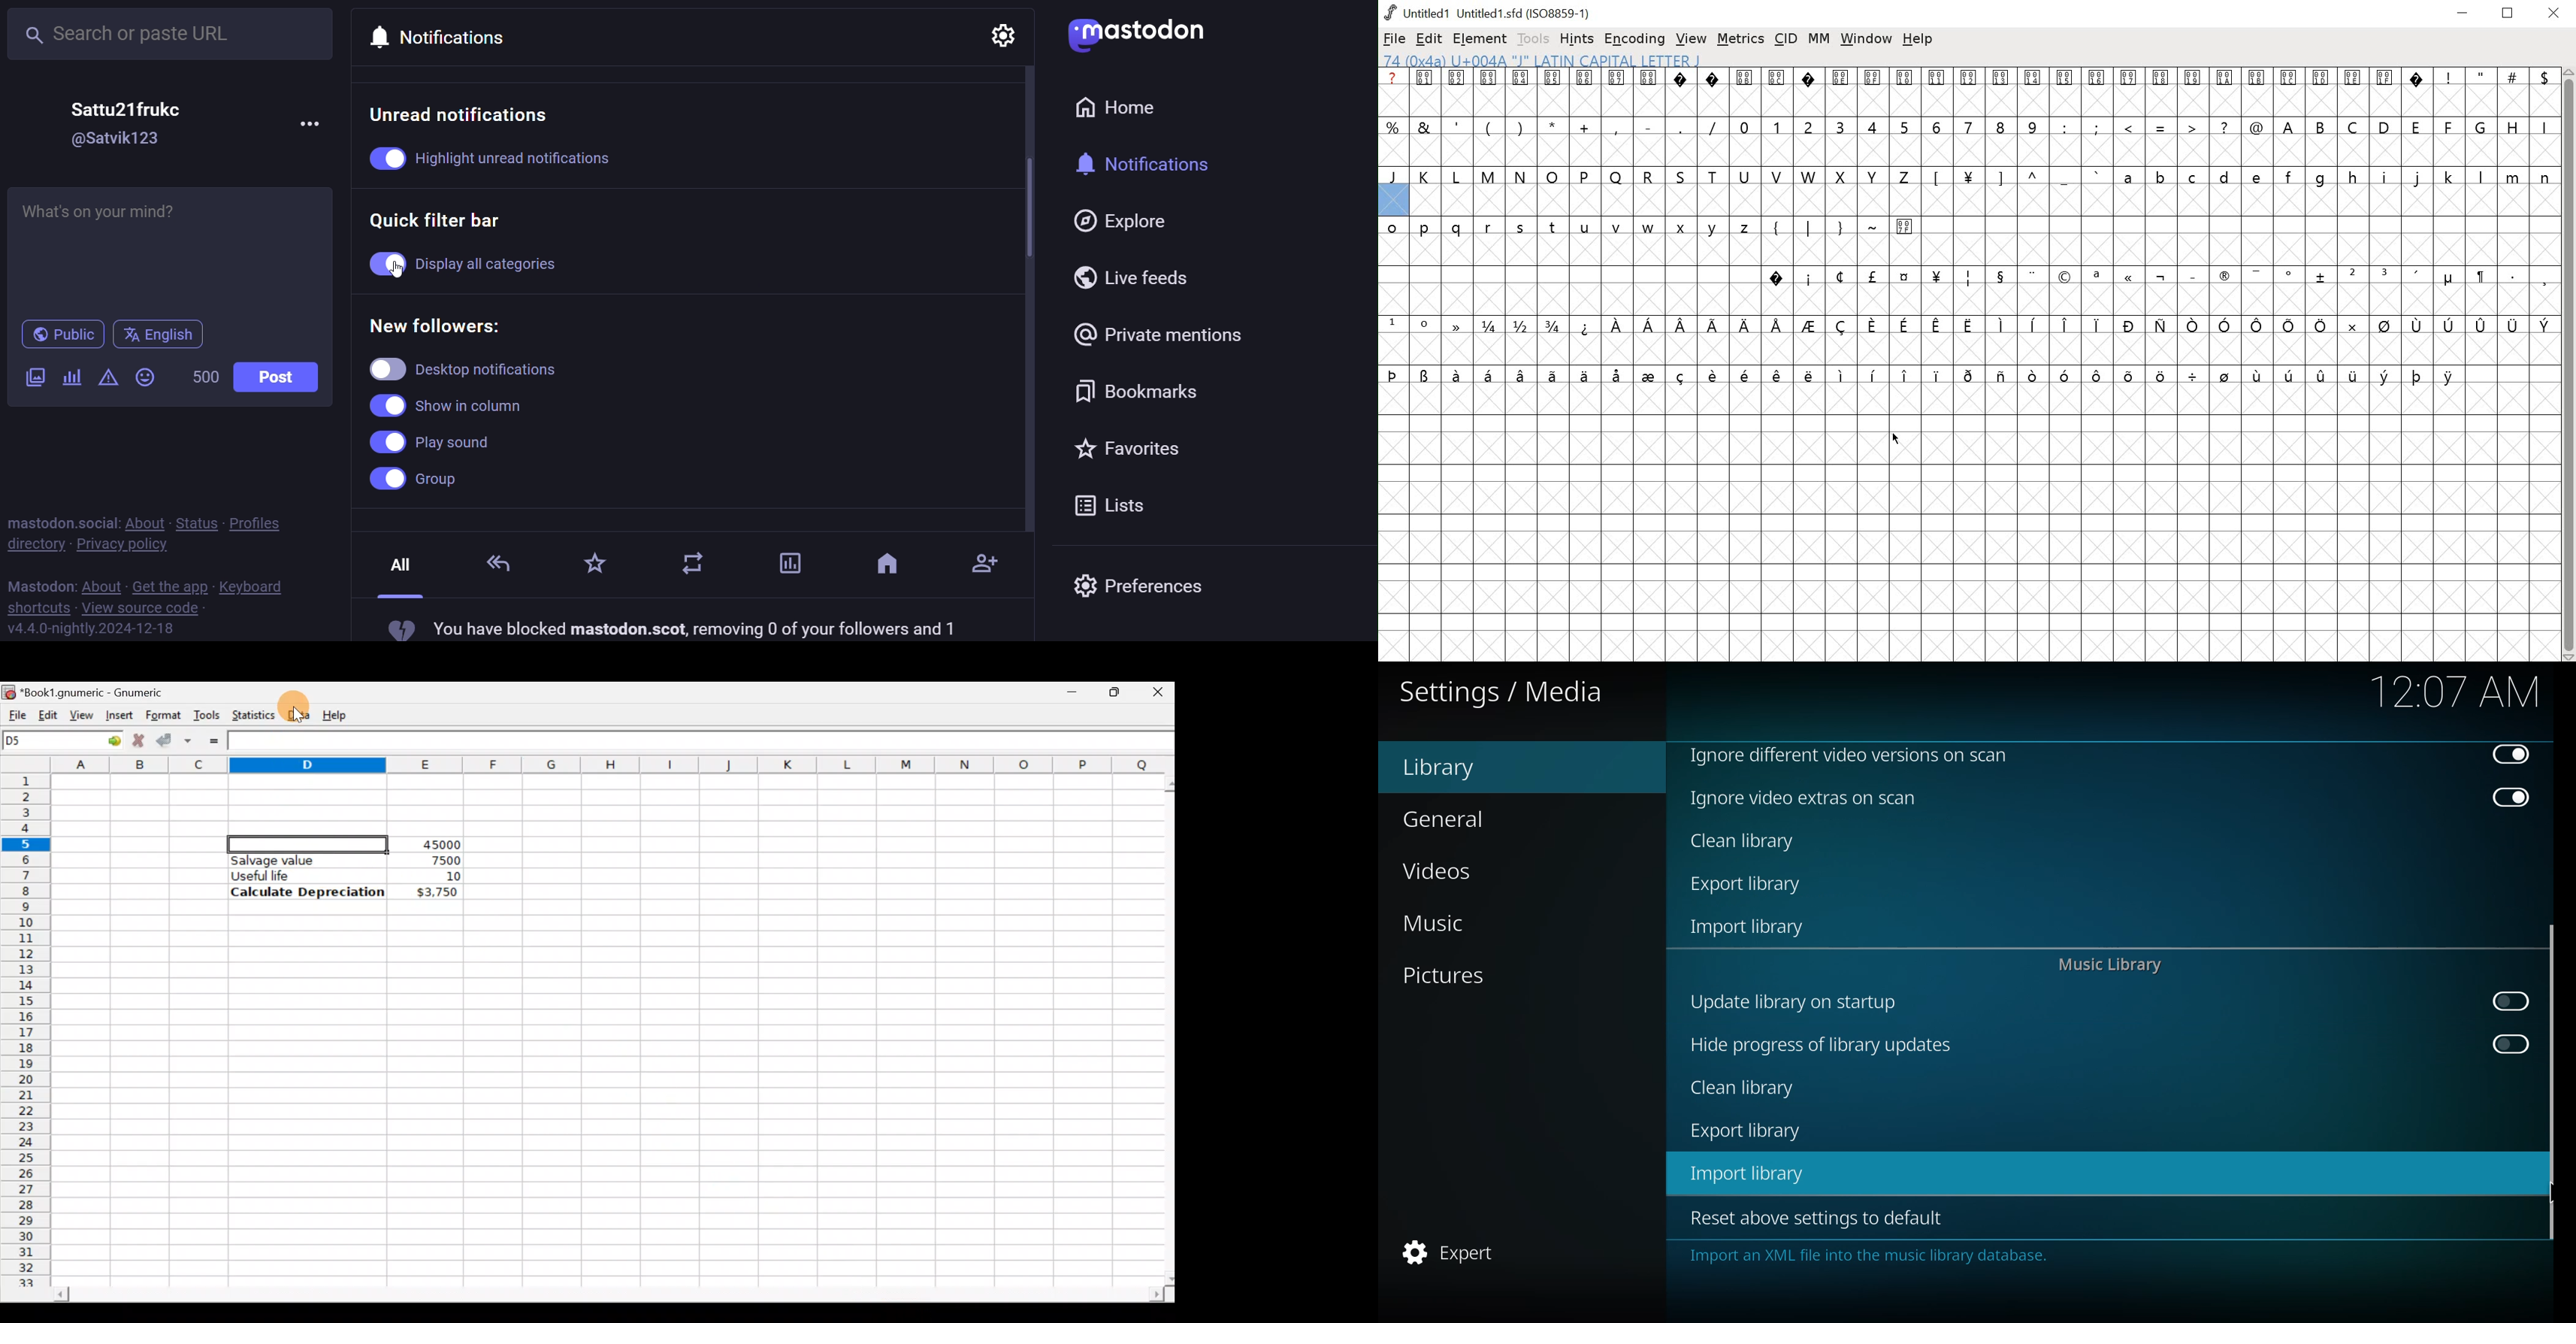 The image size is (2576, 1344). I want to click on @Satvik123, so click(123, 139).